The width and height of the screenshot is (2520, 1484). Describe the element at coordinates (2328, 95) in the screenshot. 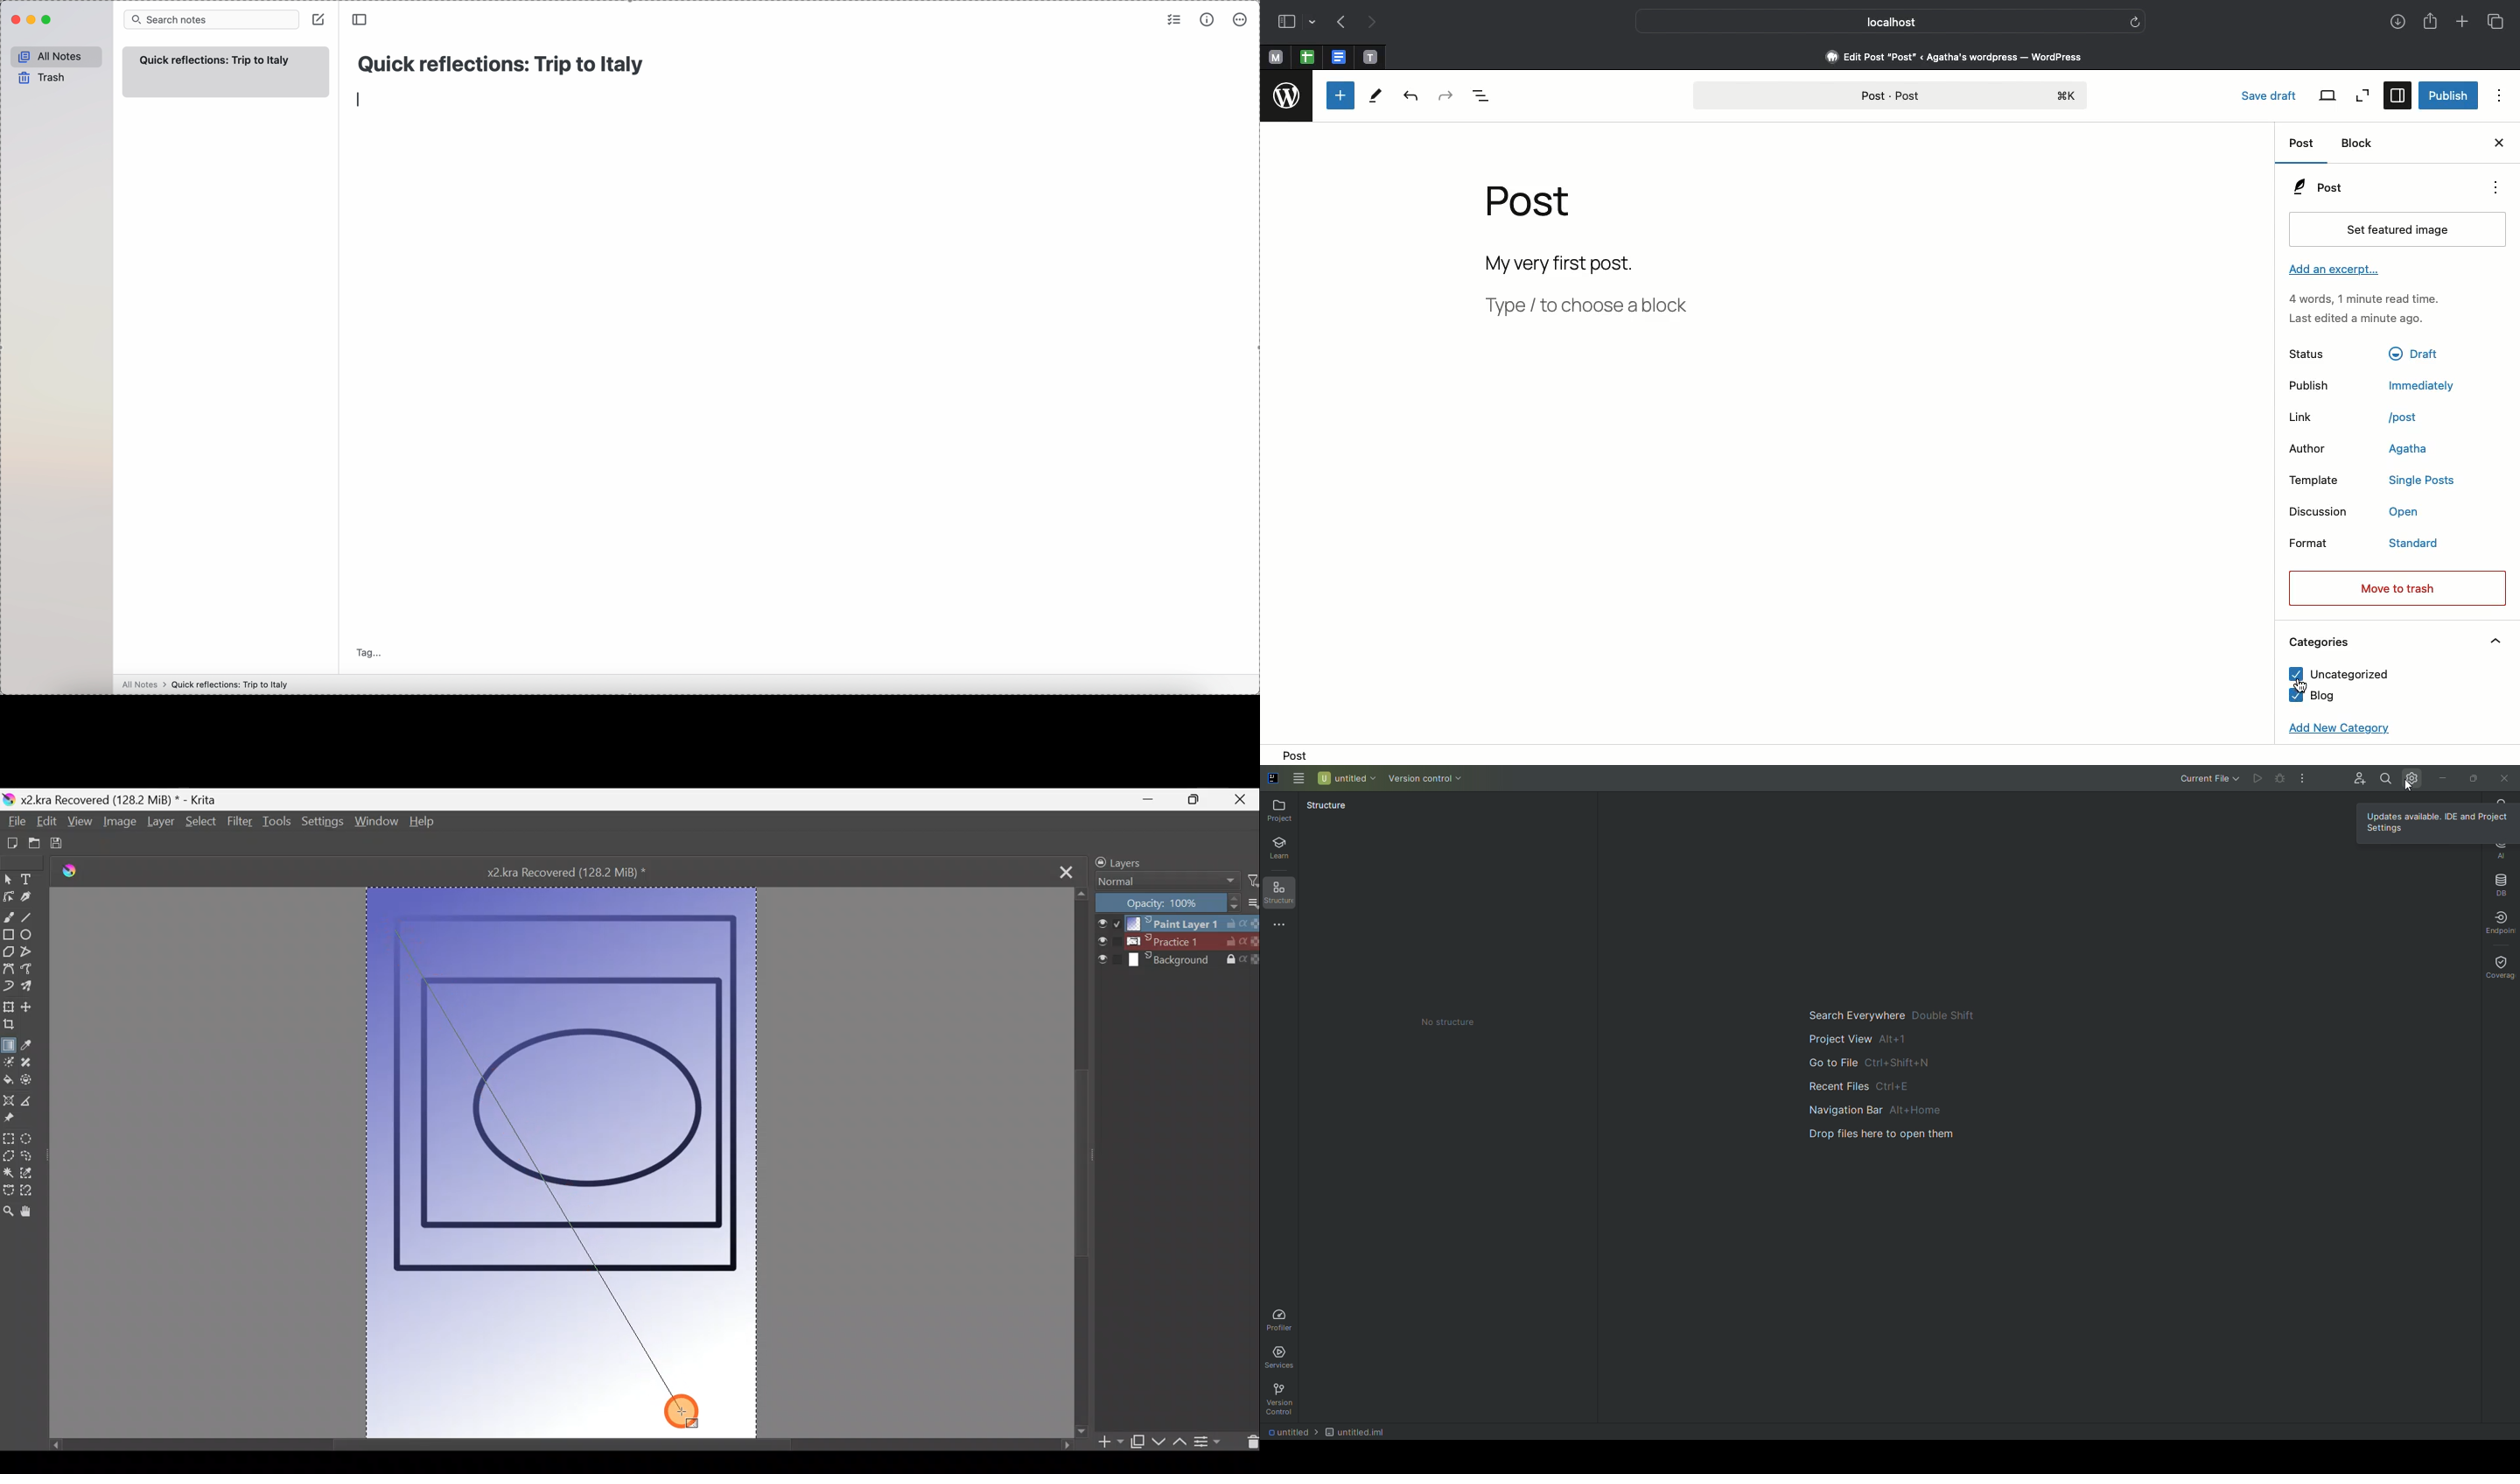

I see `View` at that location.